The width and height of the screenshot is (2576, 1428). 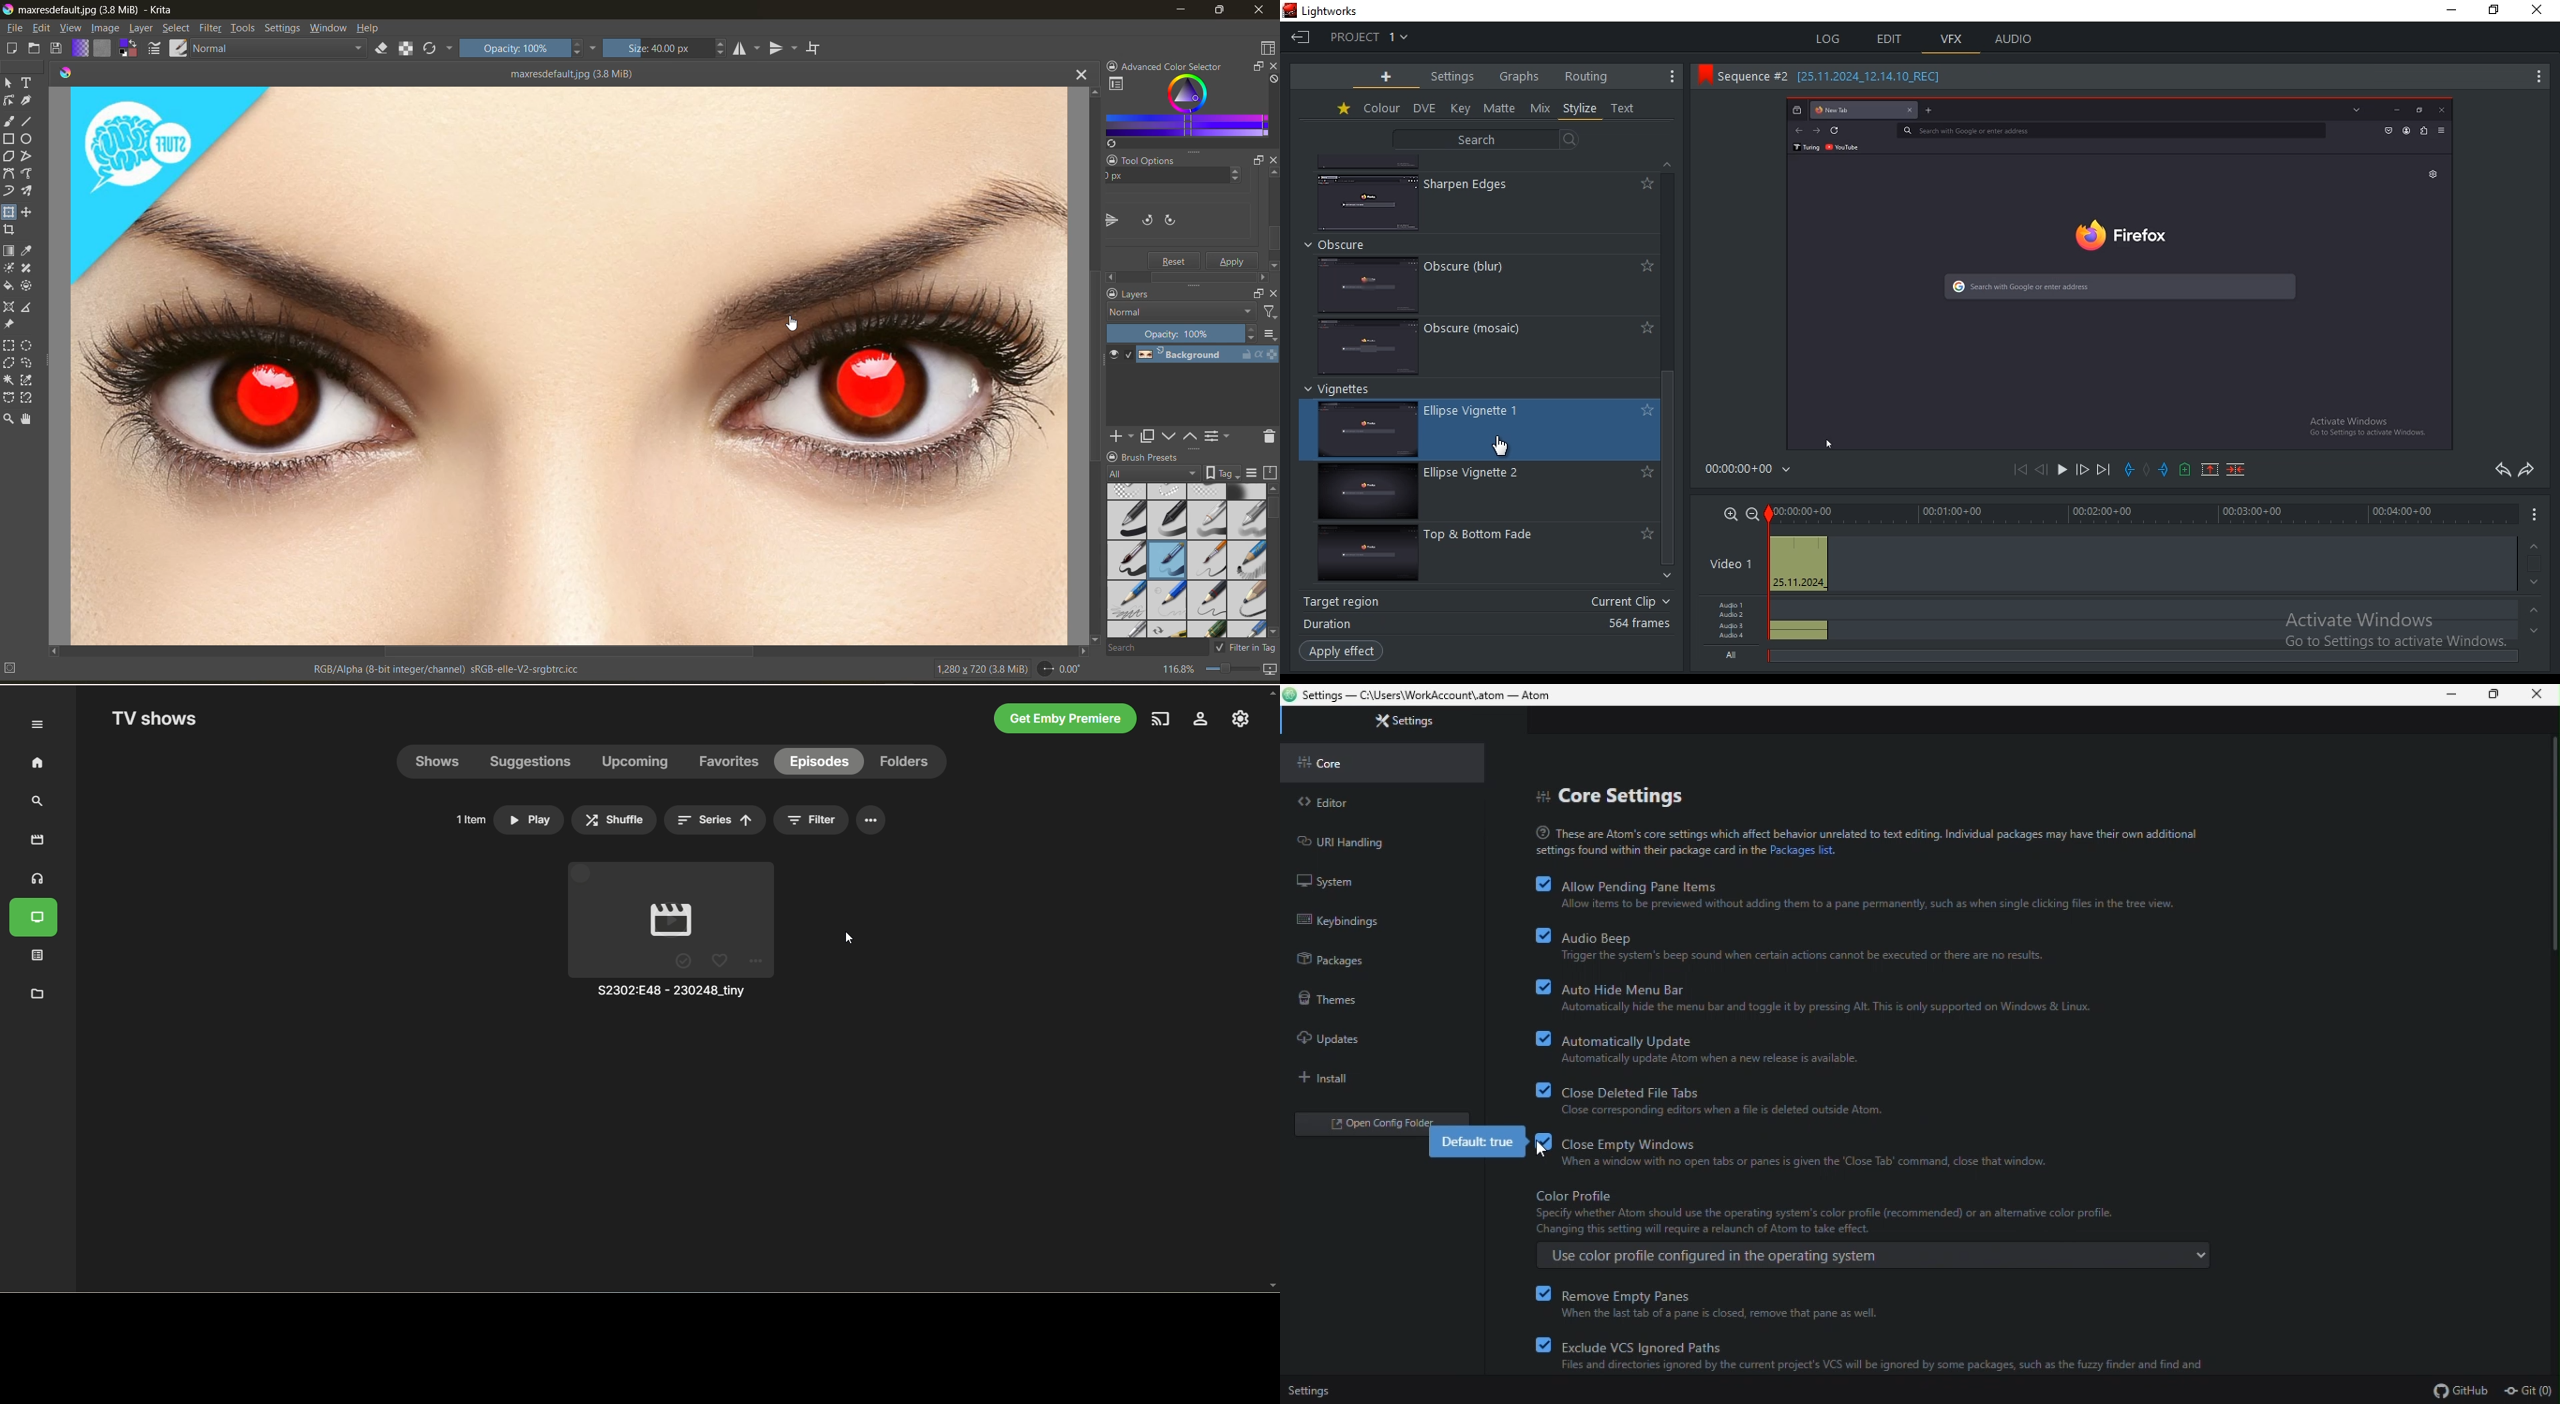 What do you see at coordinates (747, 48) in the screenshot?
I see `horizontal mirror tool` at bounding box center [747, 48].